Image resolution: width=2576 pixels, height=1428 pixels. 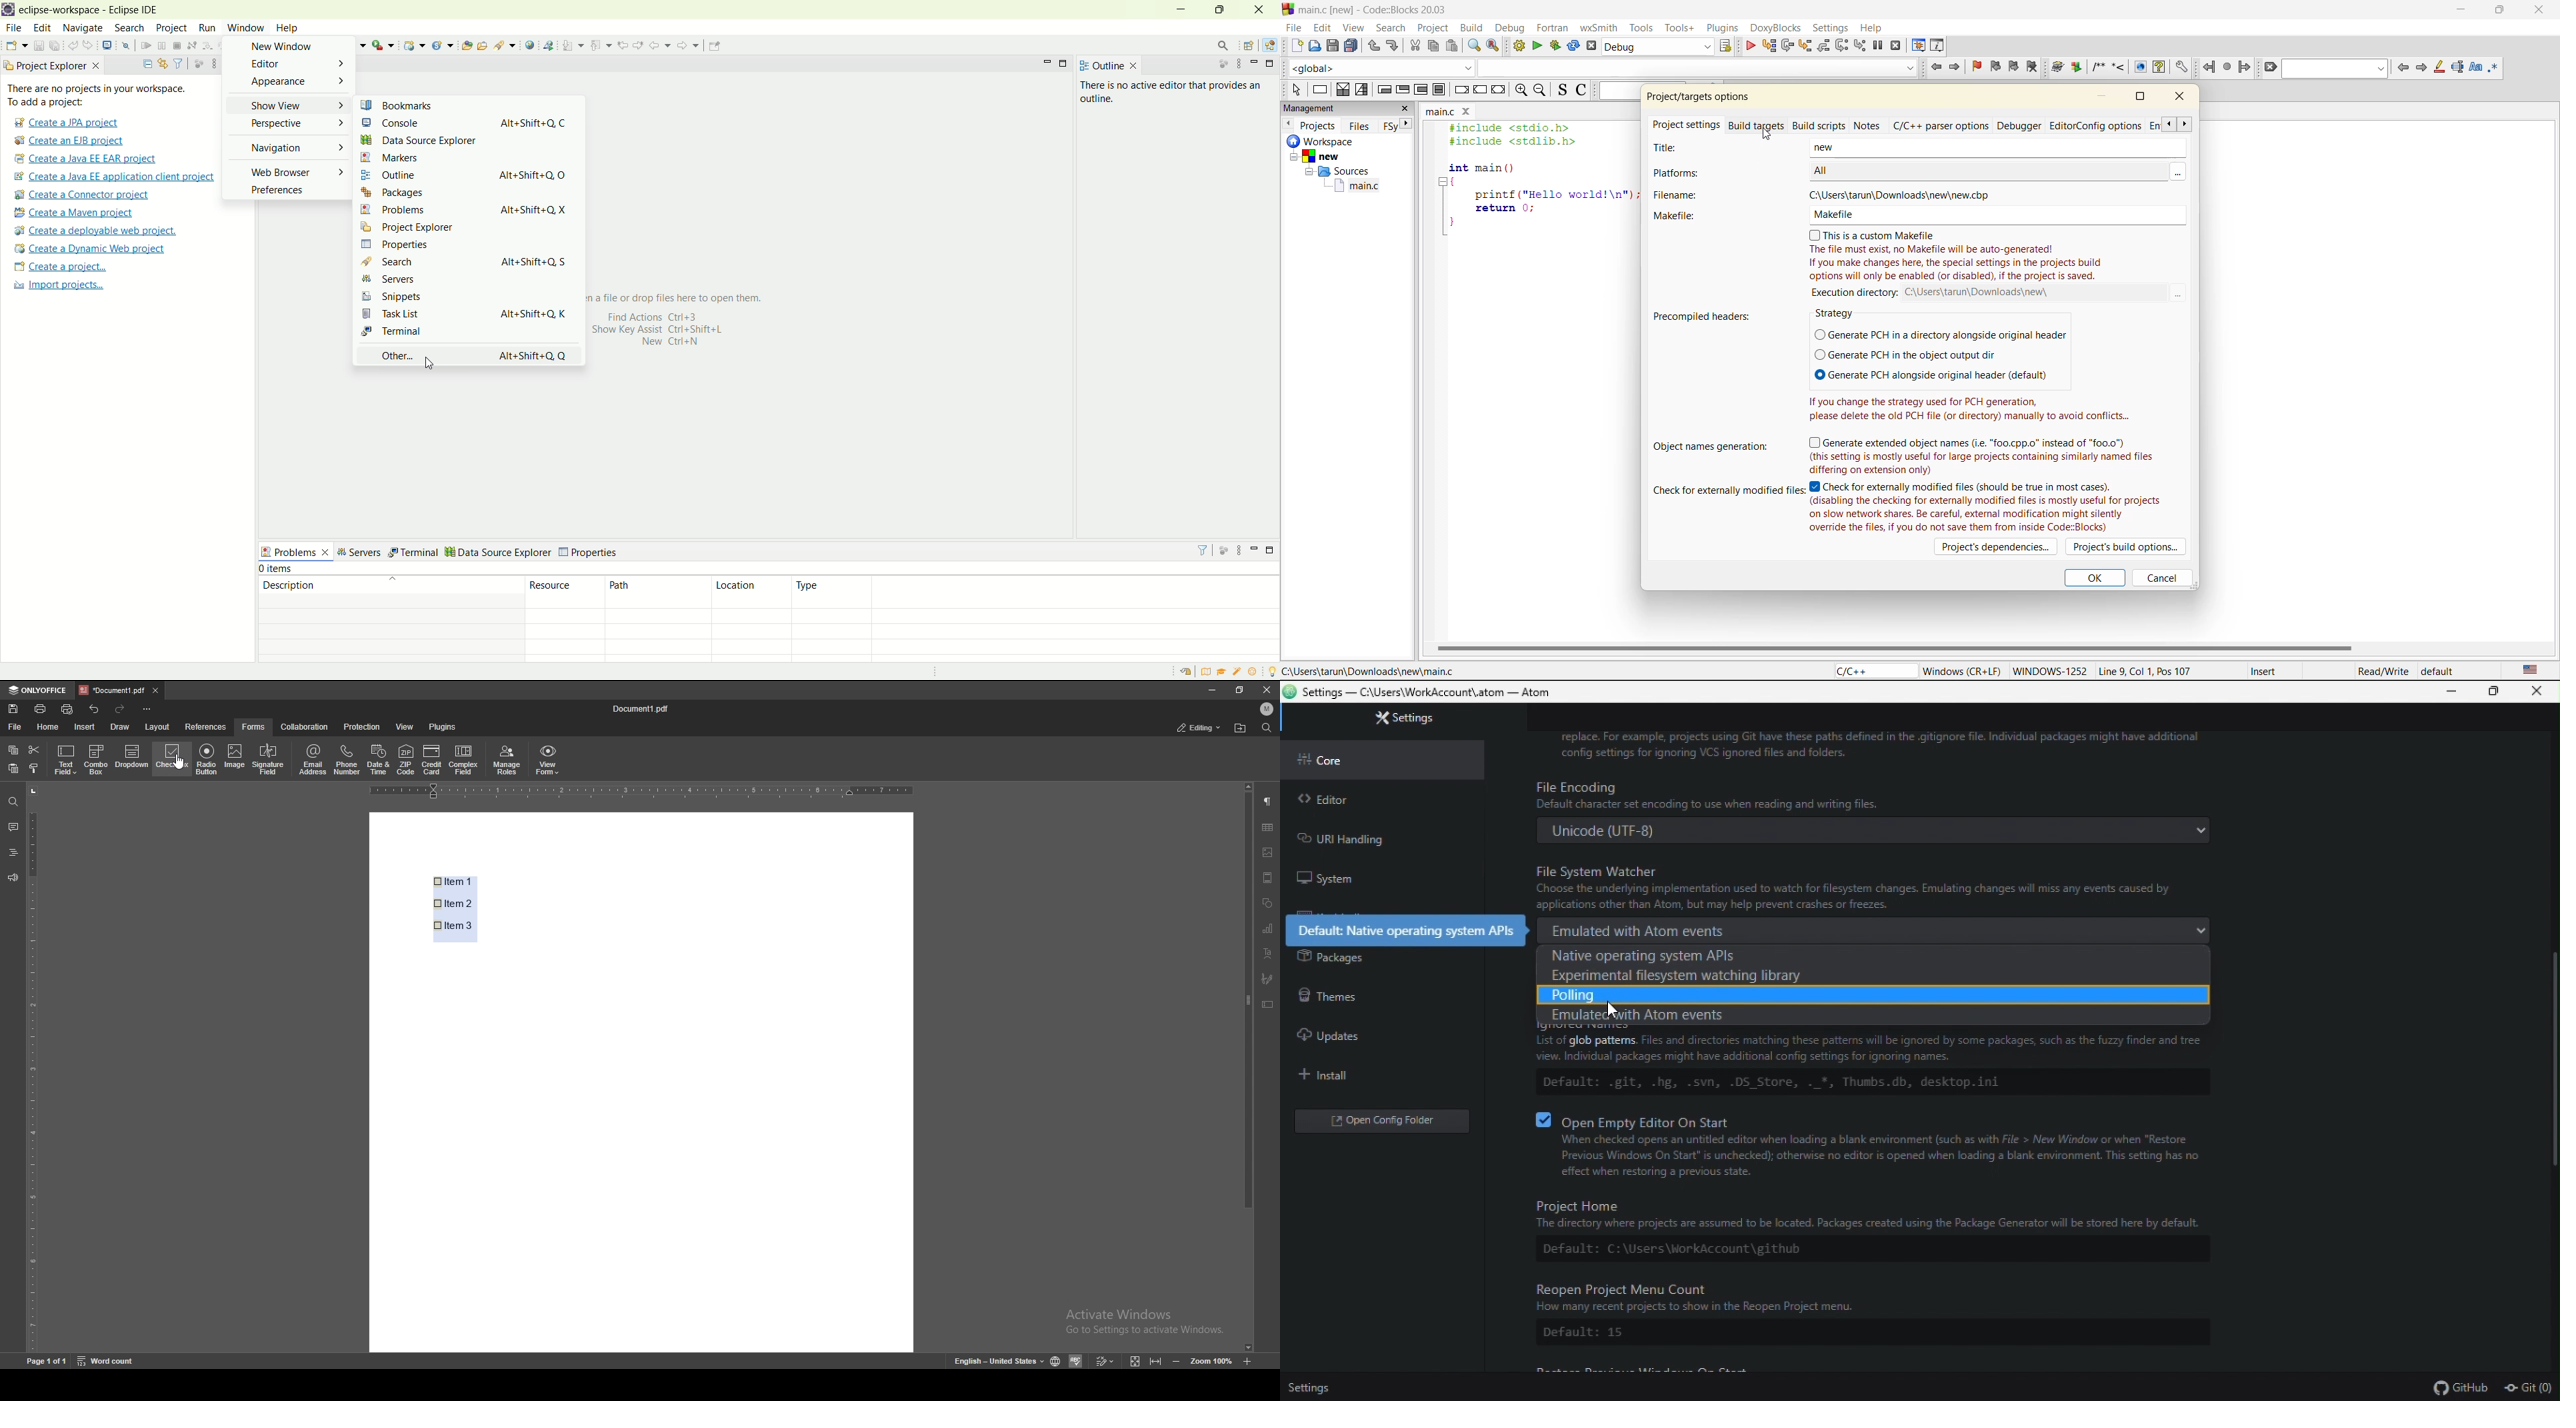 I want to click on find, so click(x=13, y=802).